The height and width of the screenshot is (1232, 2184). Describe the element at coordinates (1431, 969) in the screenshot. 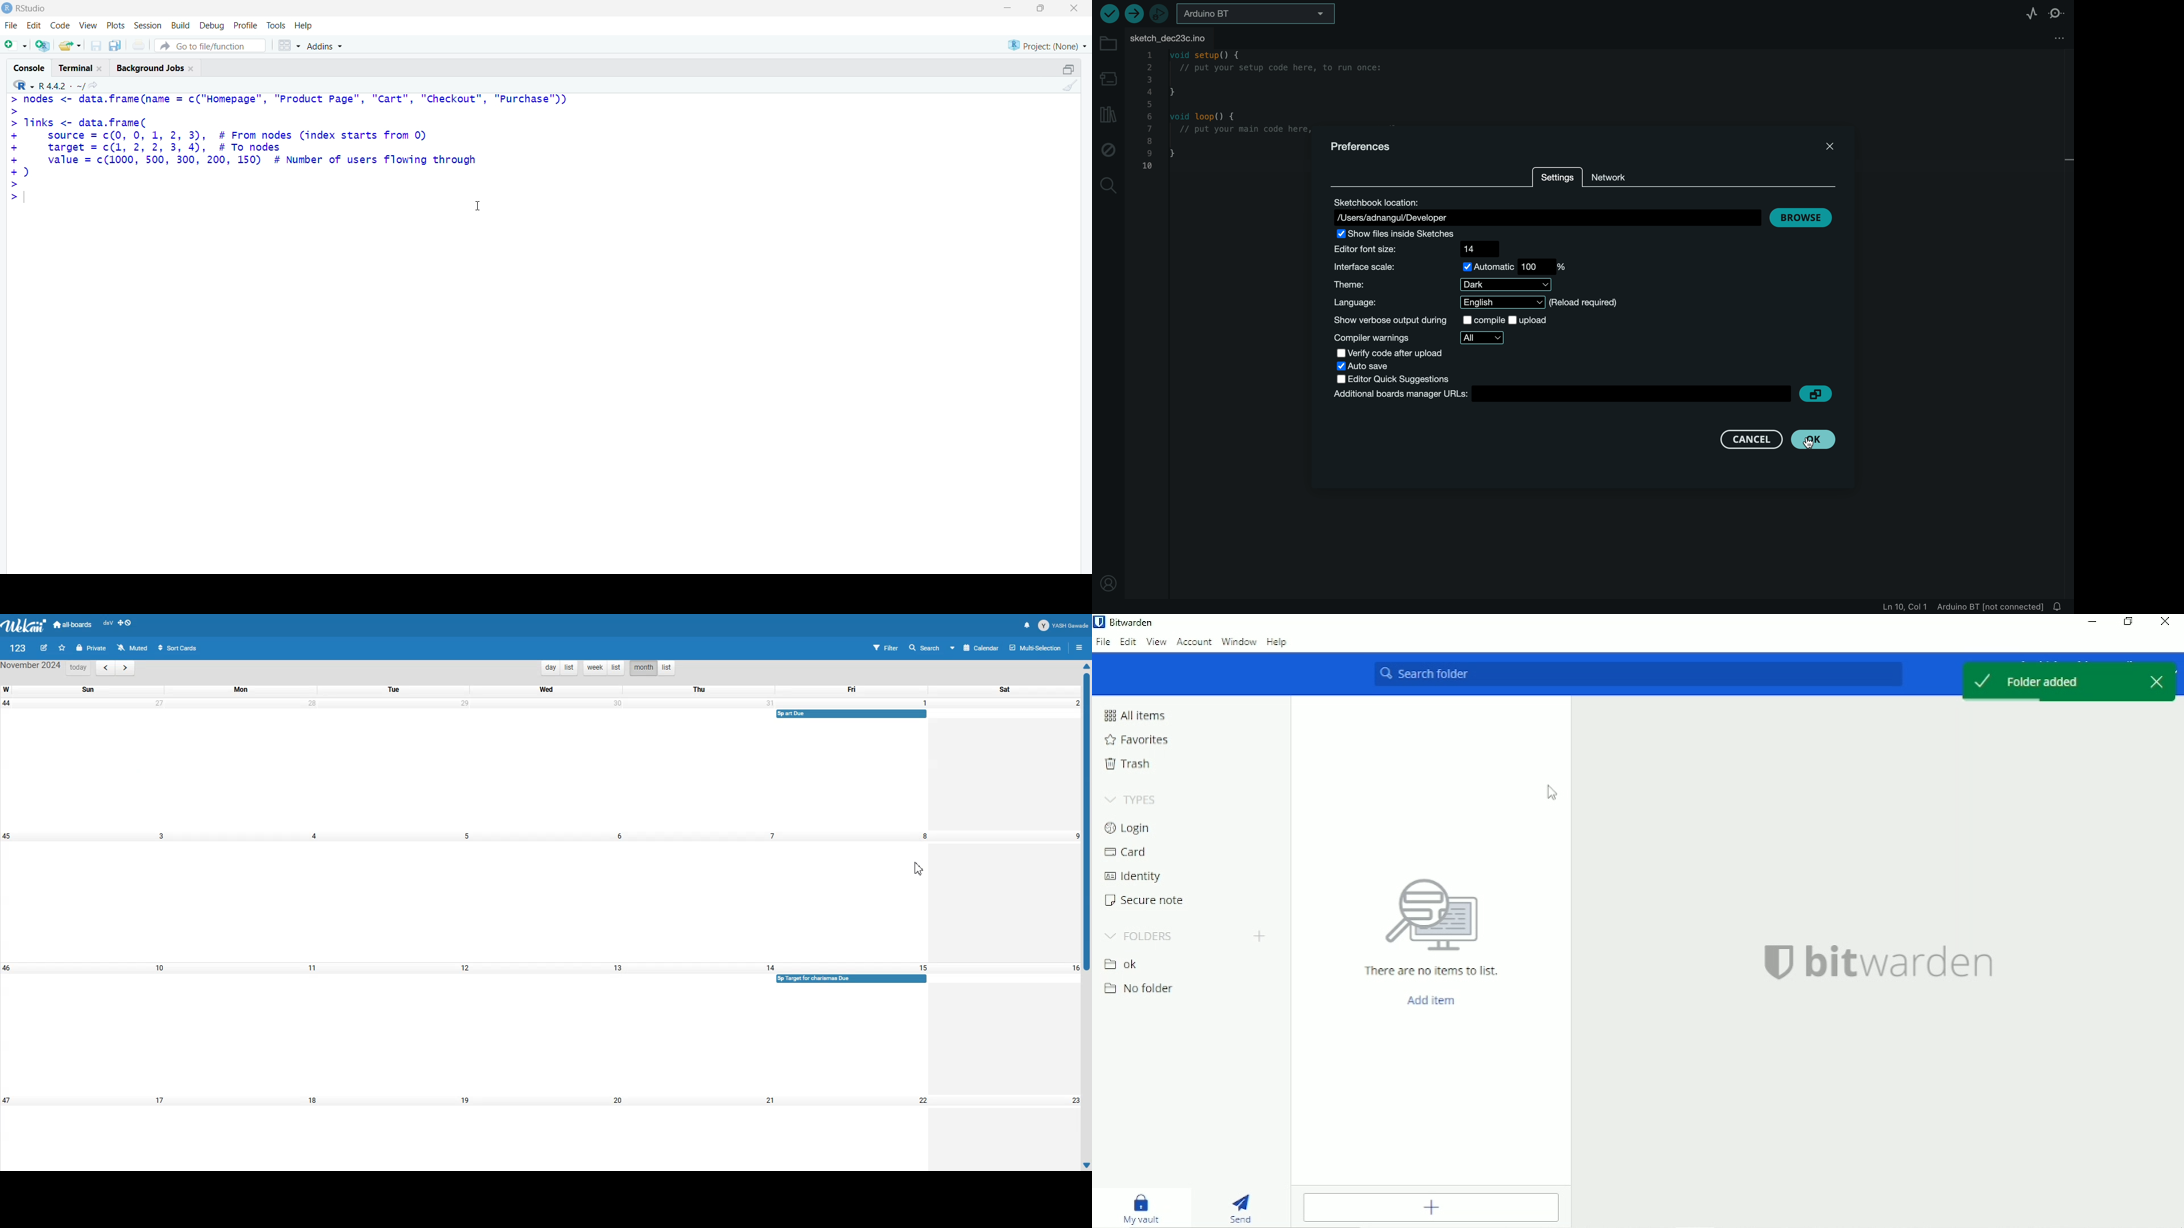

I see `There are no items to list.` at that location.